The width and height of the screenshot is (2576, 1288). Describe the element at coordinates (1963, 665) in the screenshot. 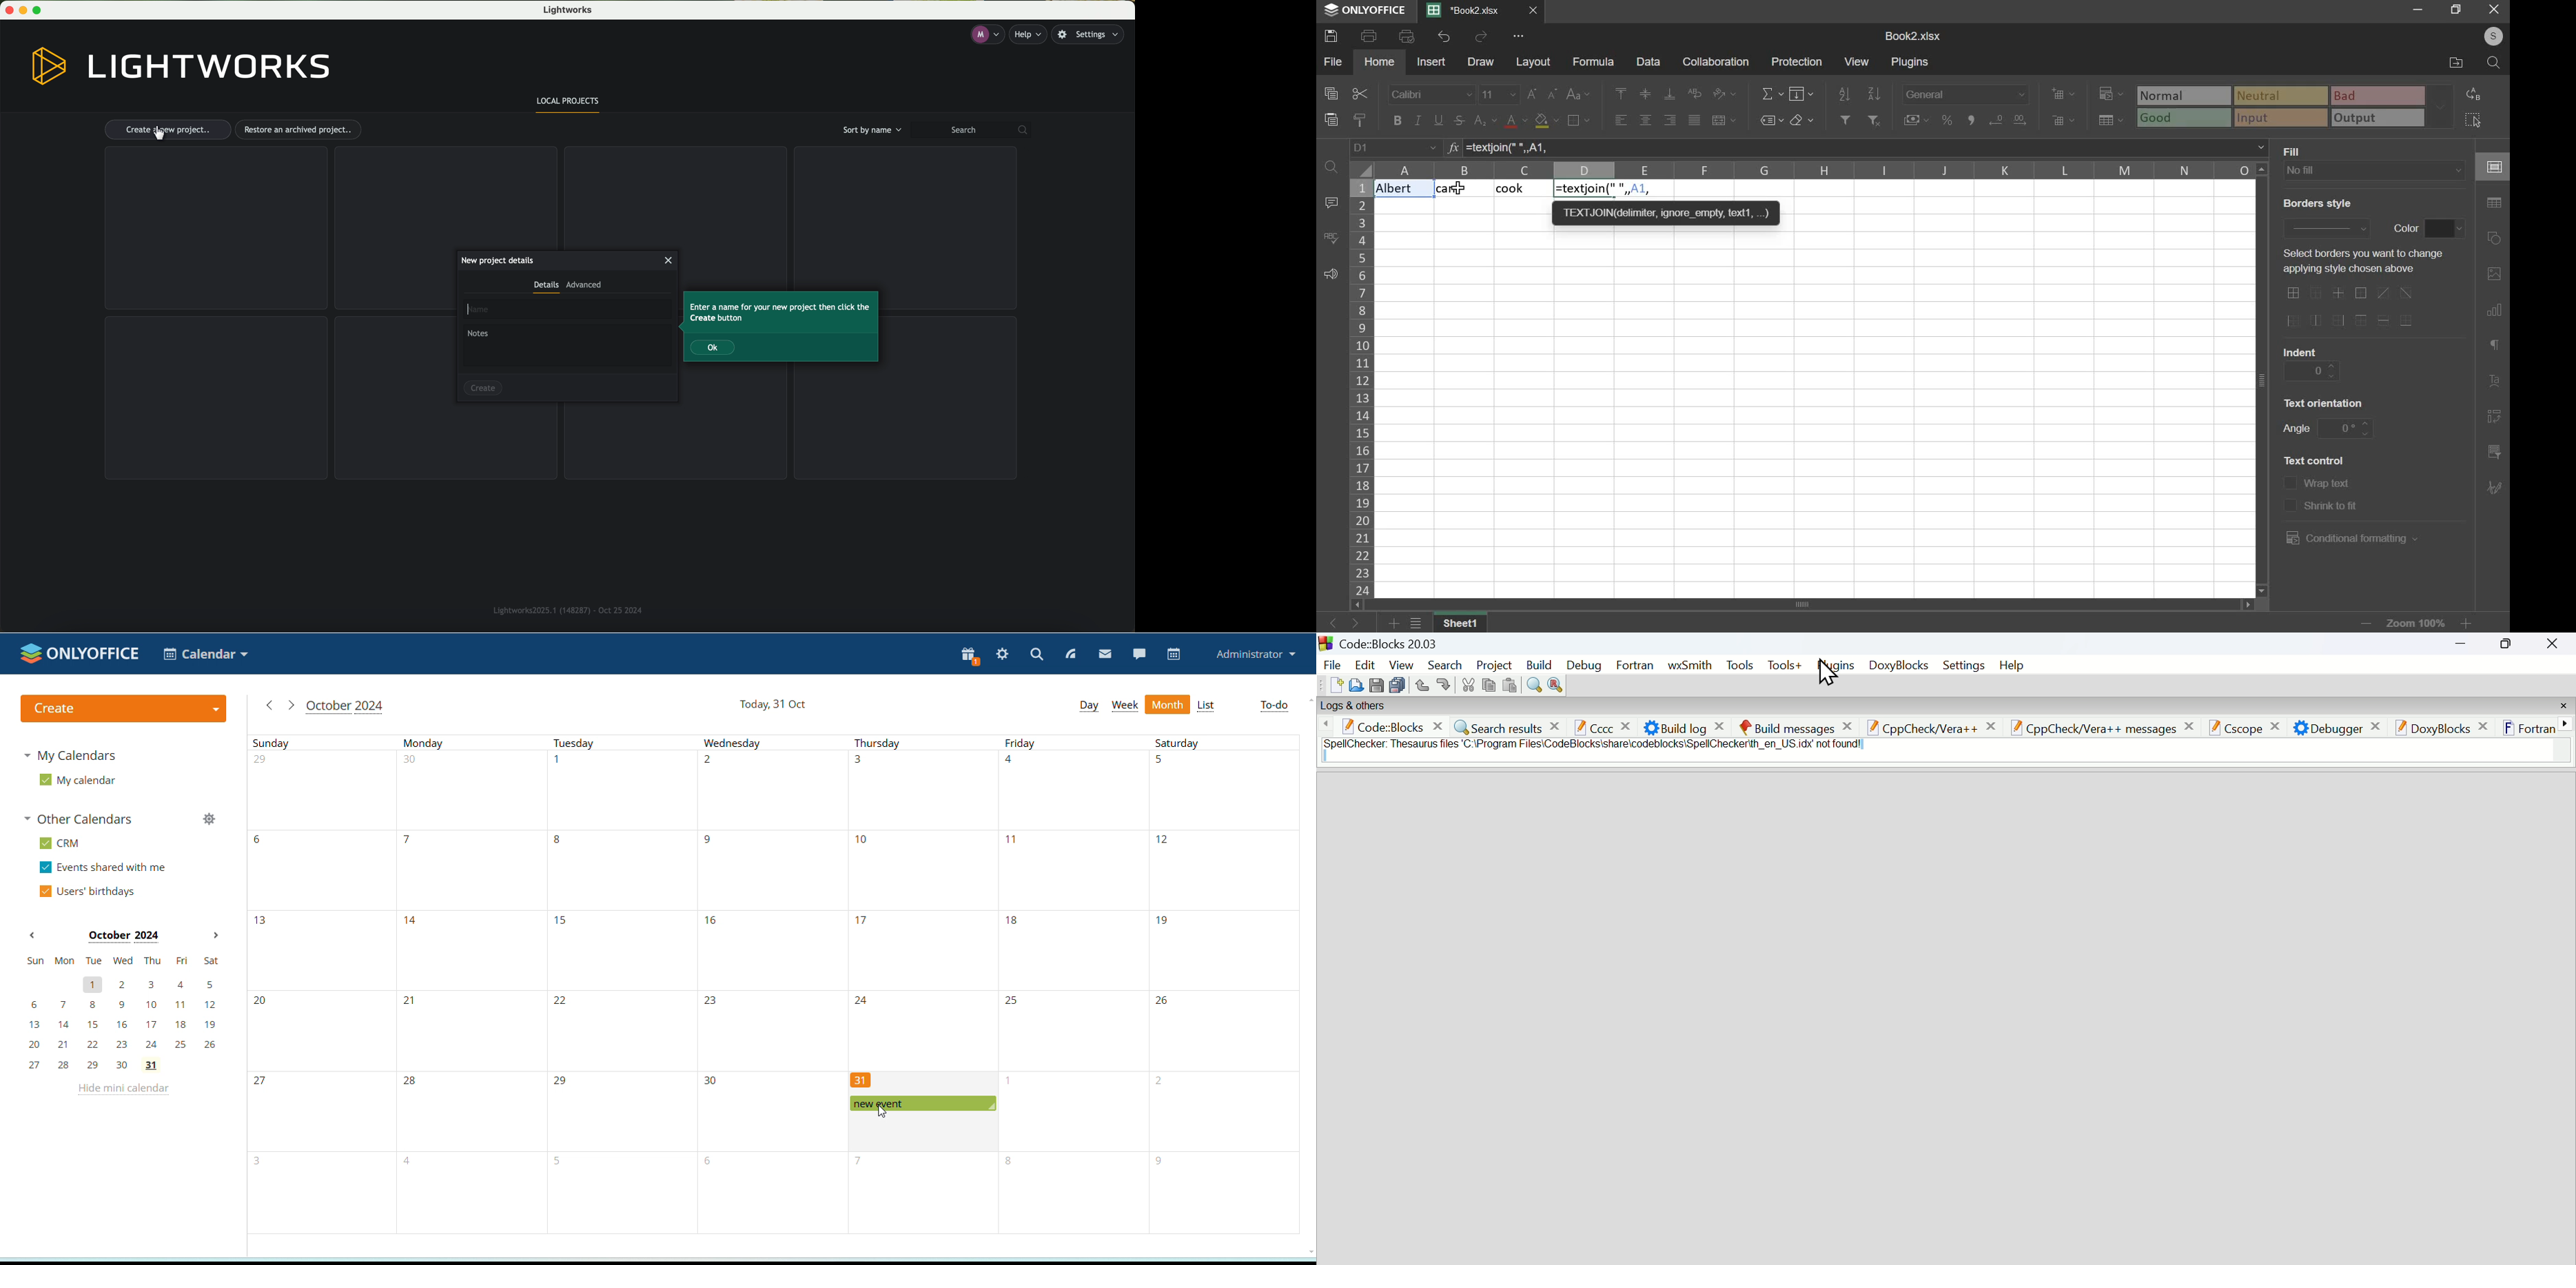

I see `Settings` at that location.